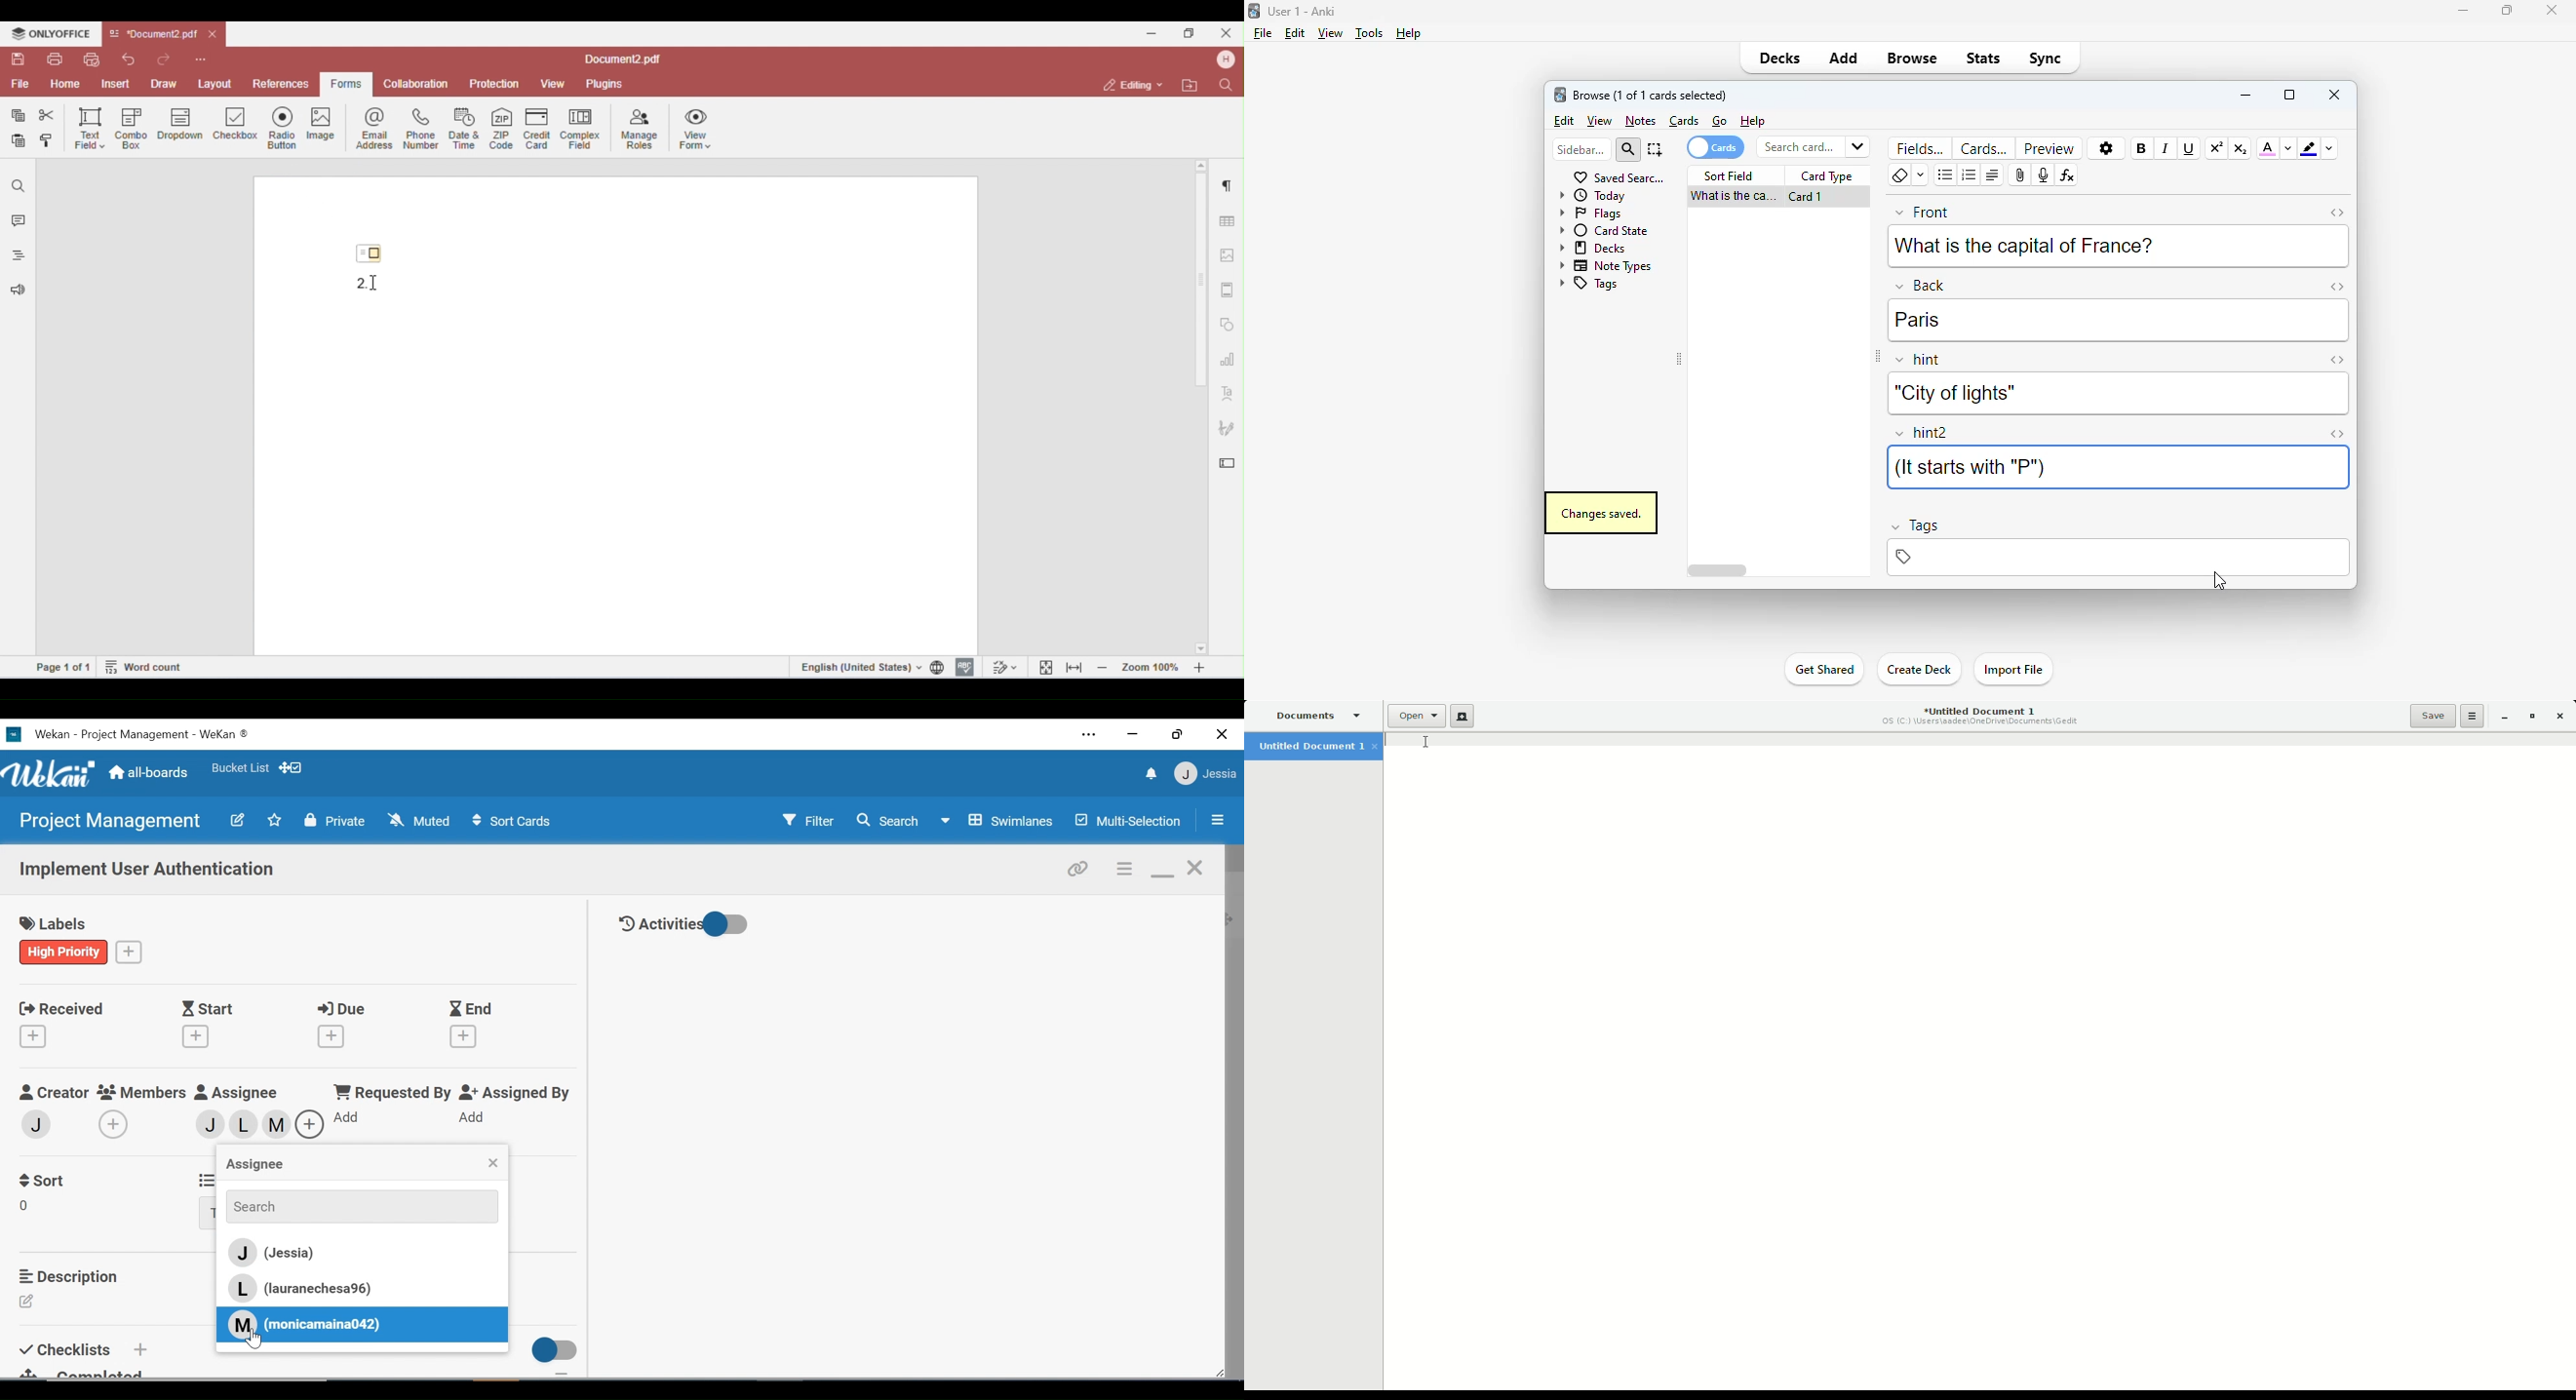 The height and width of the screenshot is (1400, 2576). Describe the element at coordinates (1753, 121) in the screenshot. I see `help` at that location.